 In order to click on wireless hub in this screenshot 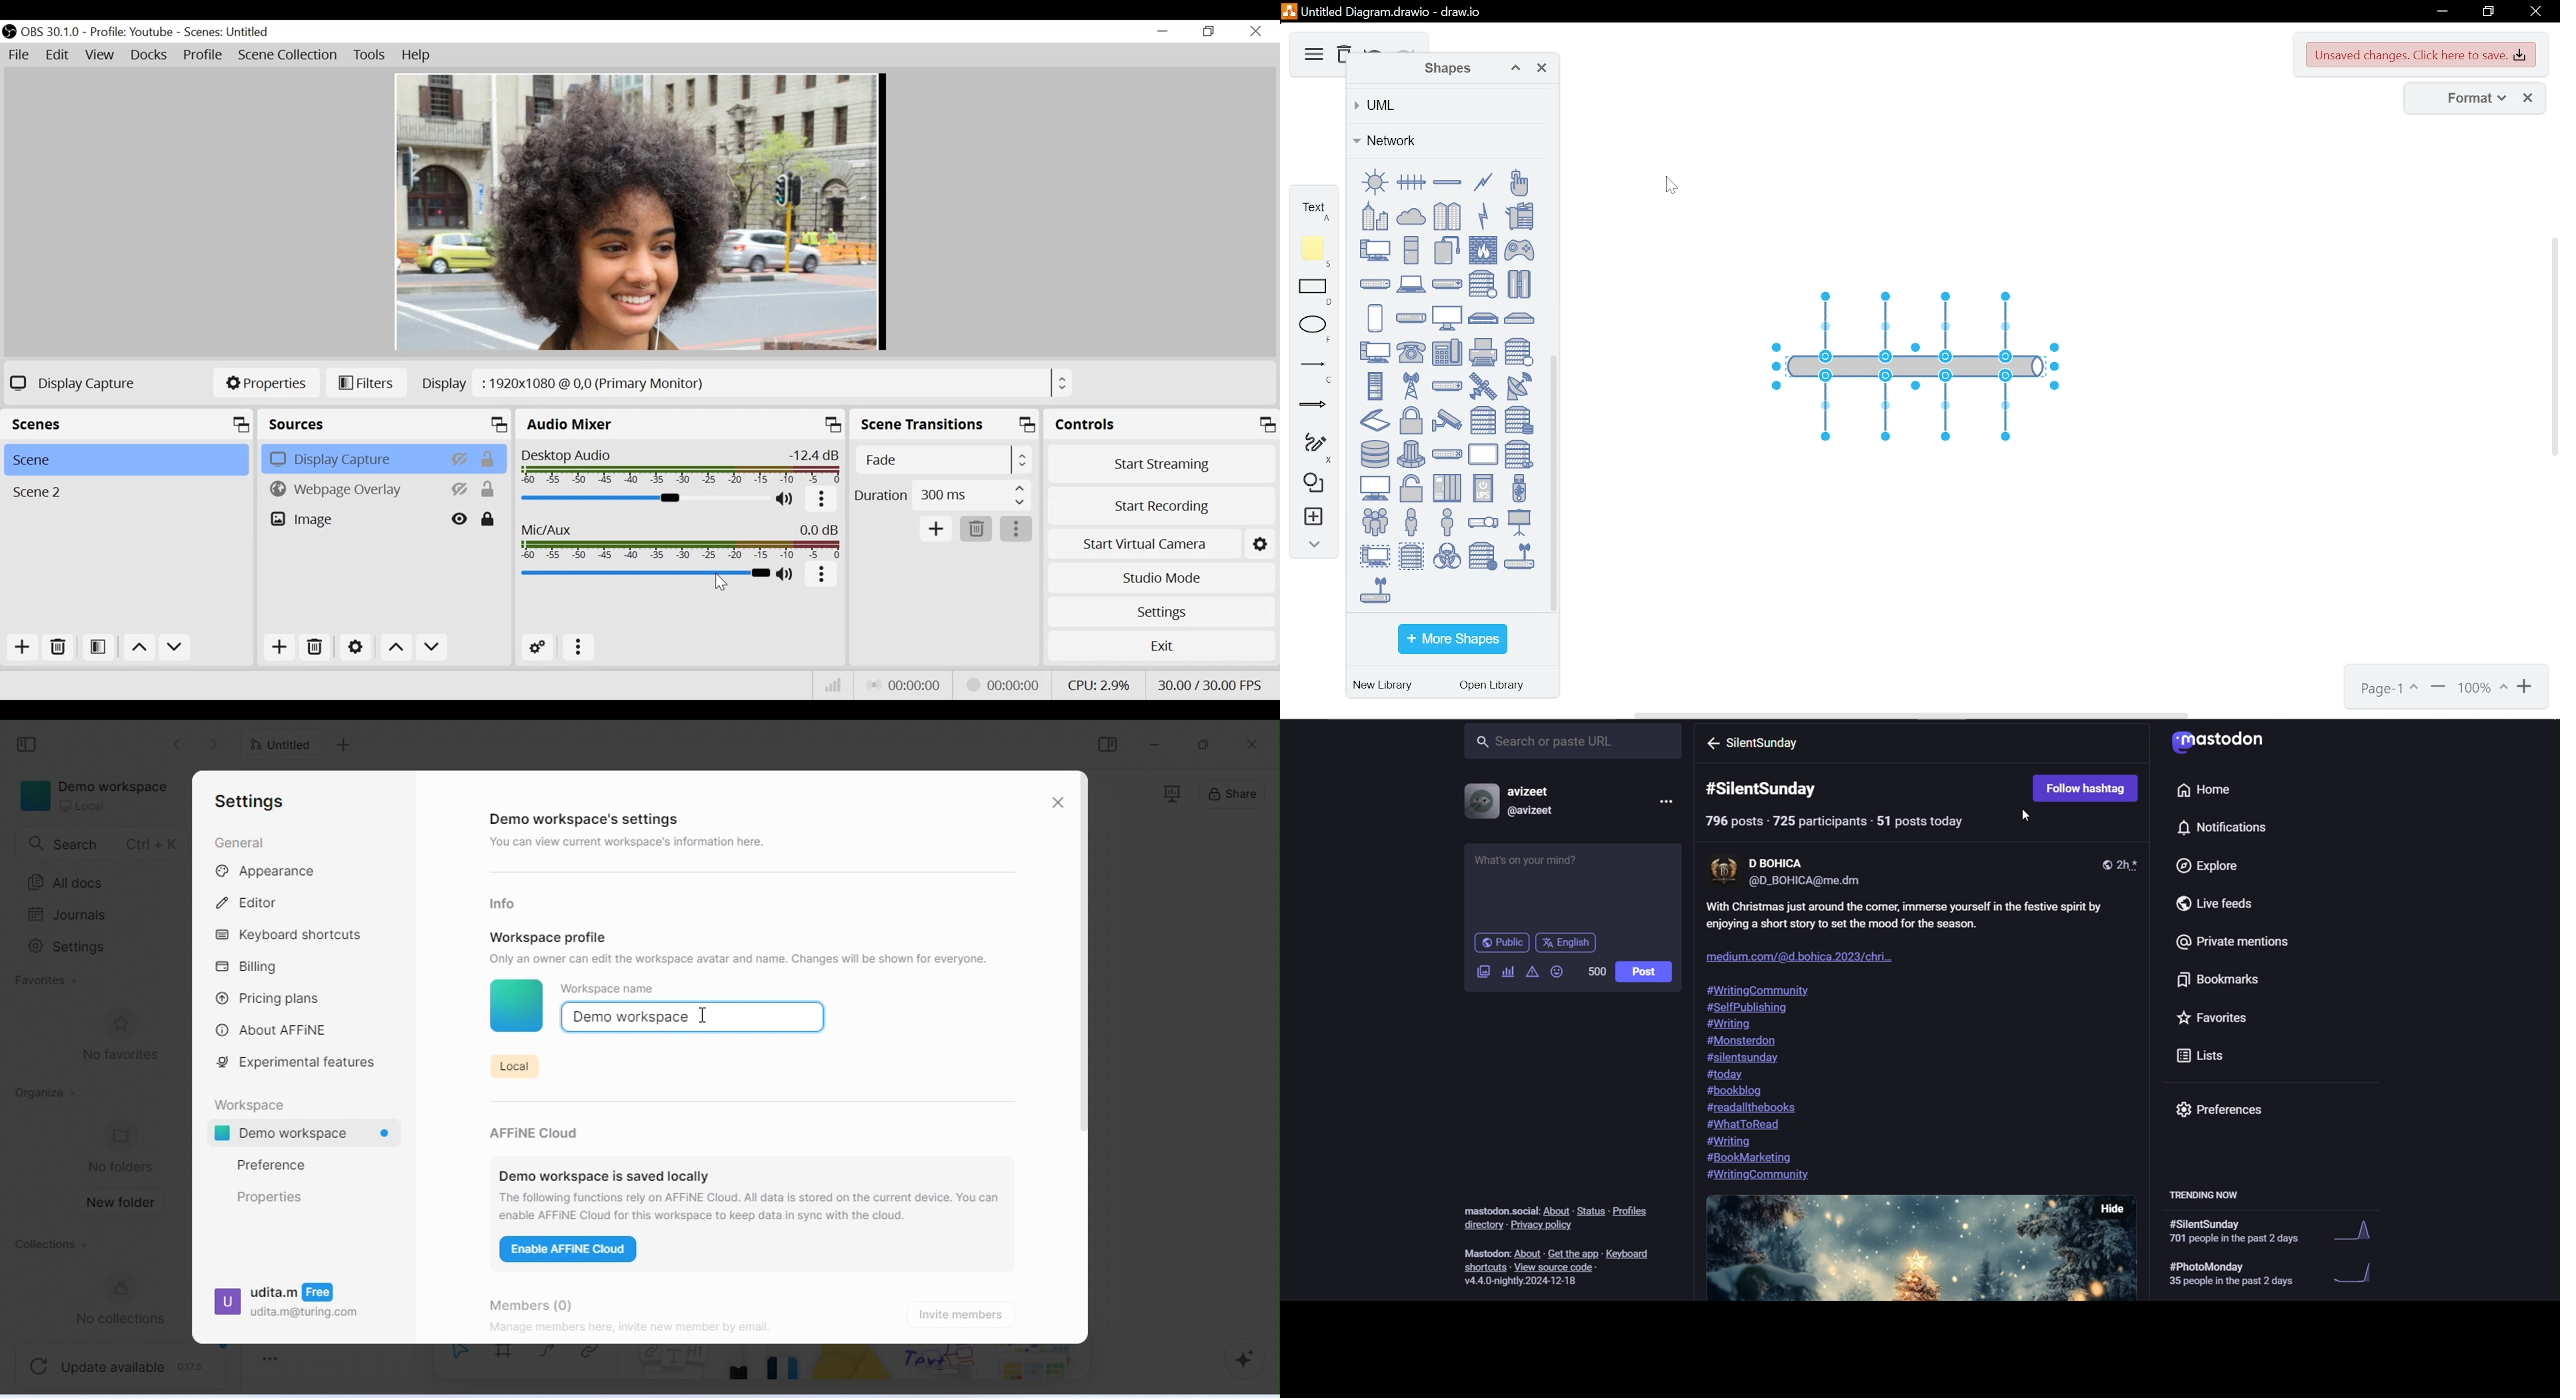, I will do `click(1519, 556)`.